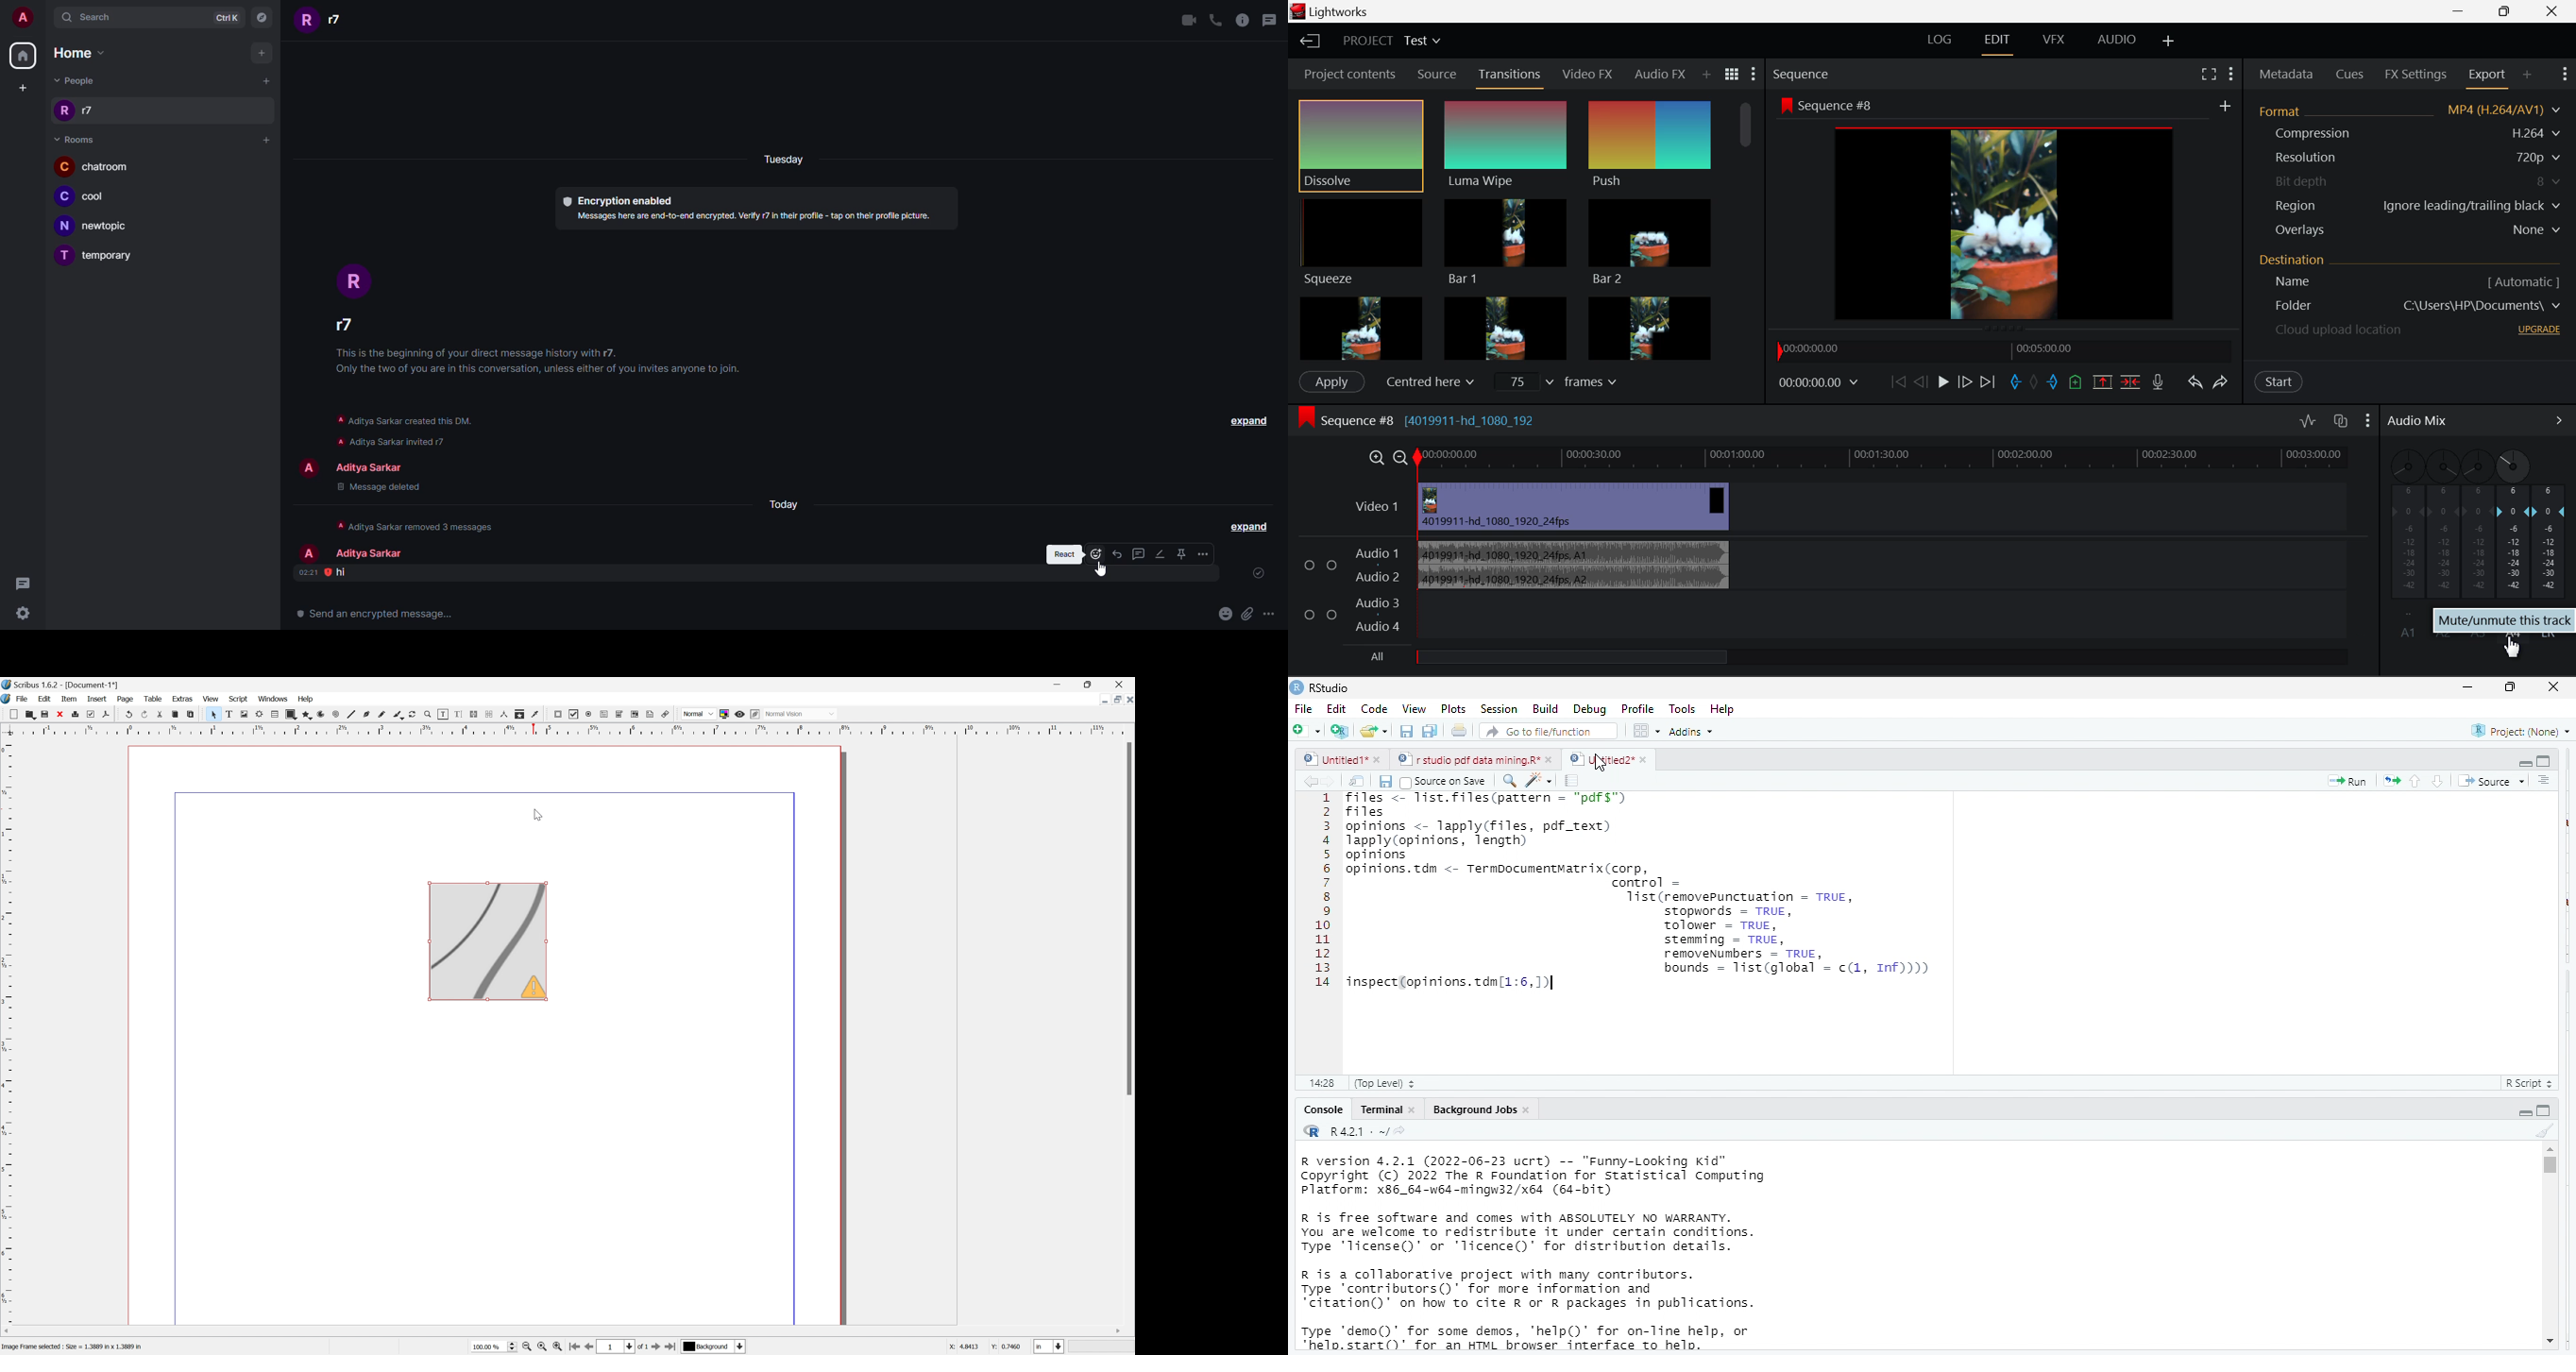 The image size is (2576, 1372). What do you see at coordinates (1049, 1347) in the screenshot?
I see `Select the current unit` at bounding box center [1049, 1347].